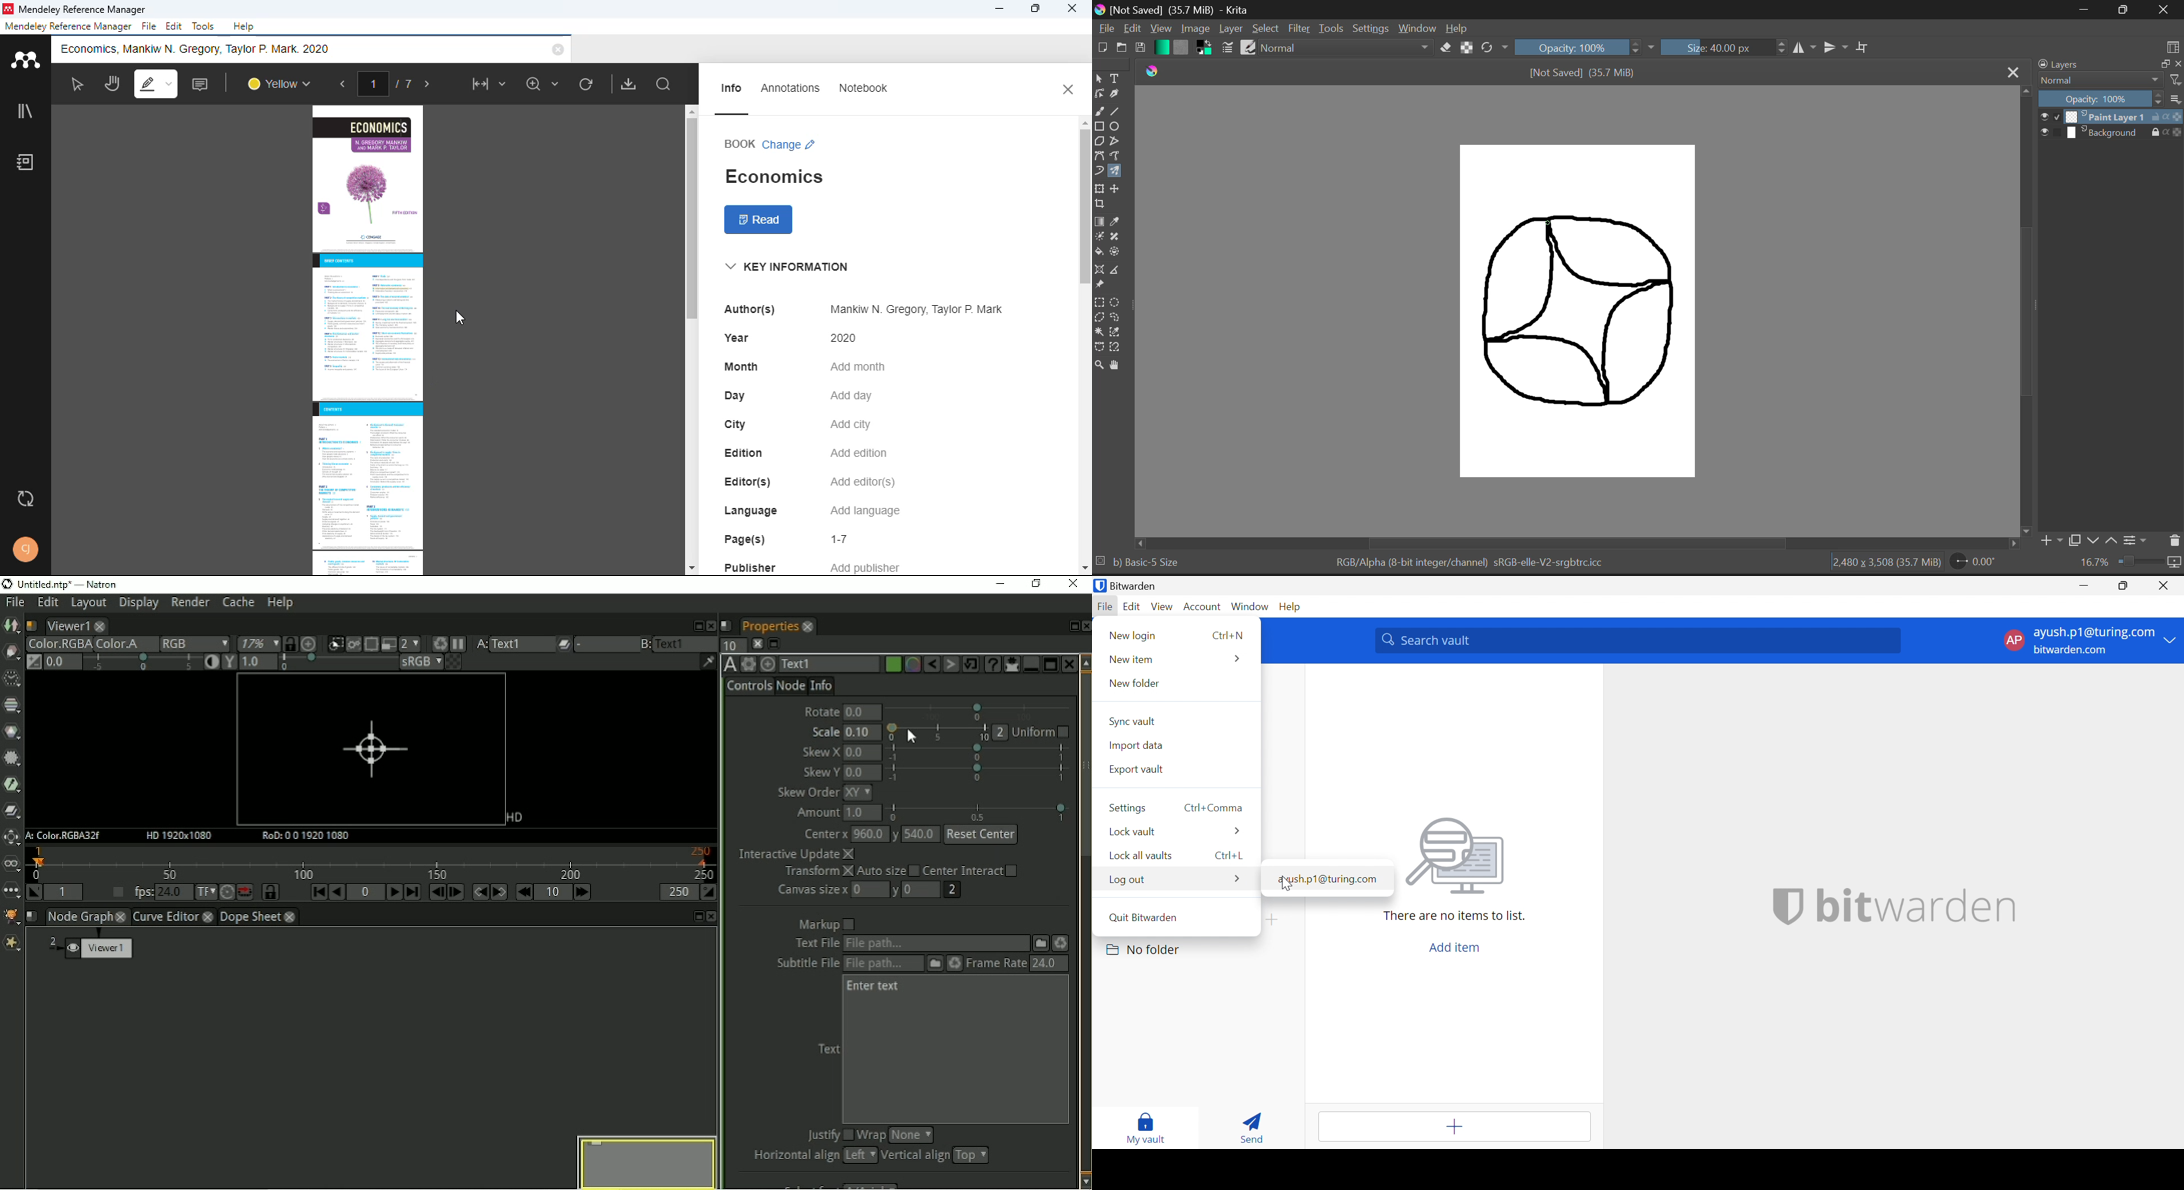 This screenshot has width=2184, height=1204. I want to click on notebook, so click(25, 161).